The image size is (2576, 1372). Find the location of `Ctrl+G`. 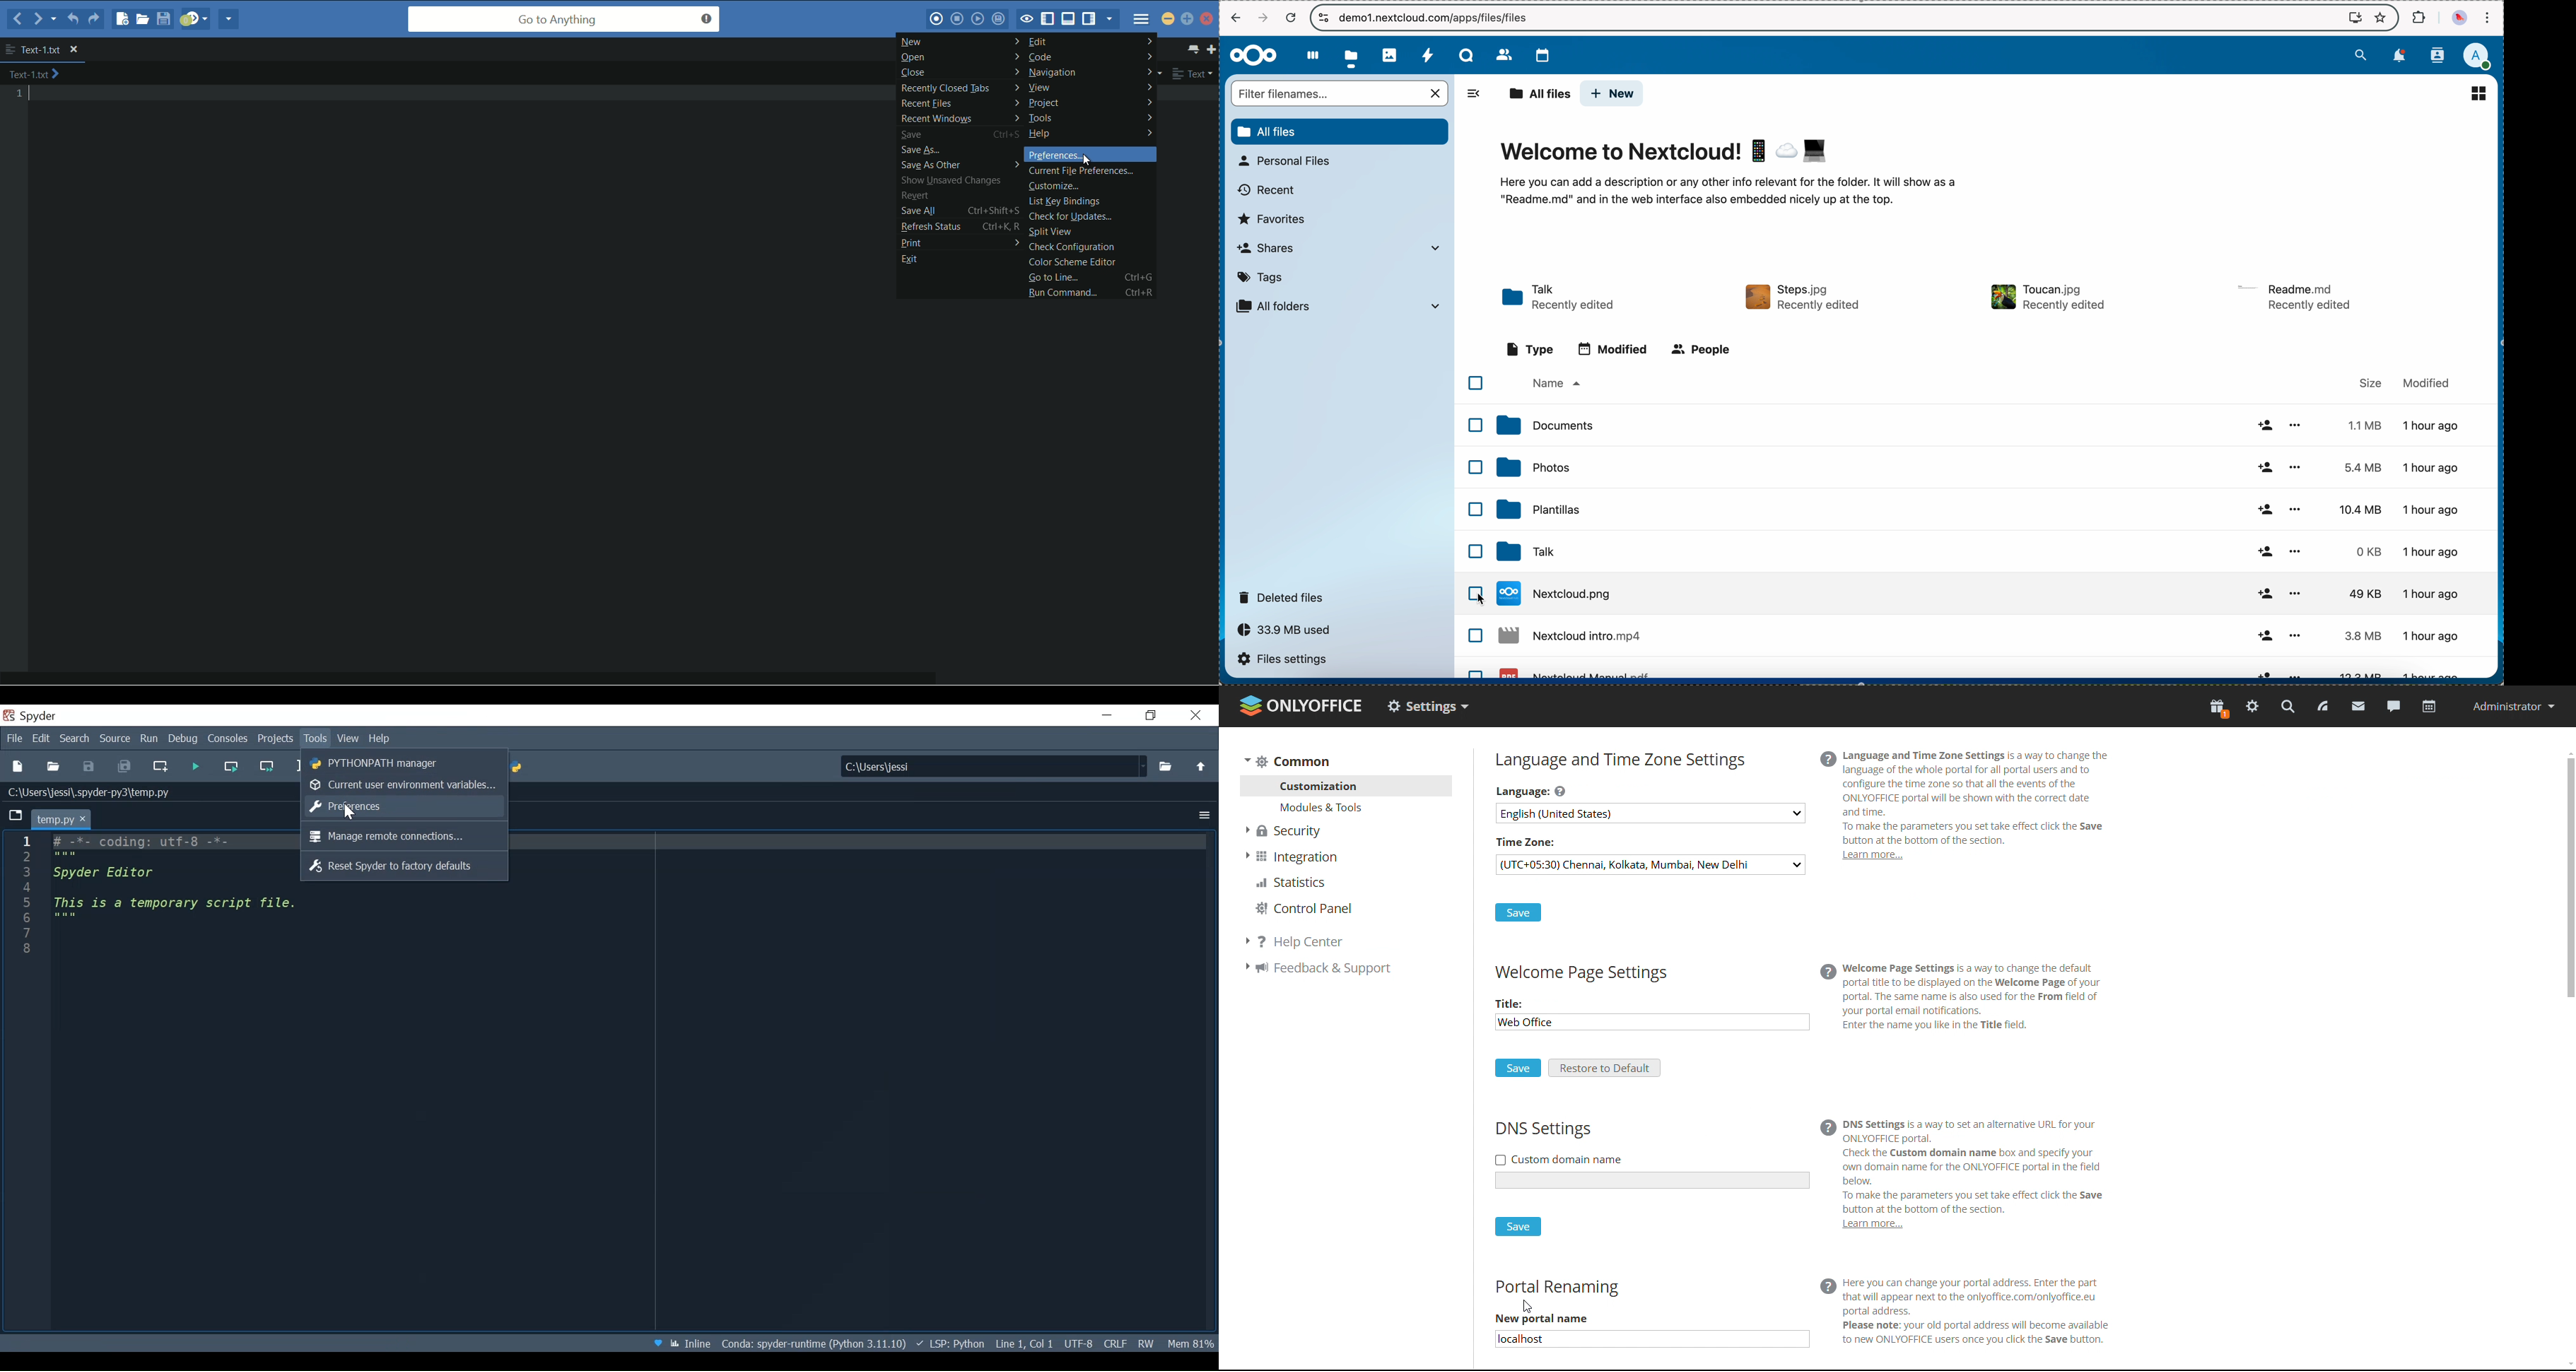

Ctrl+G is located at coordinates (1142, 276).